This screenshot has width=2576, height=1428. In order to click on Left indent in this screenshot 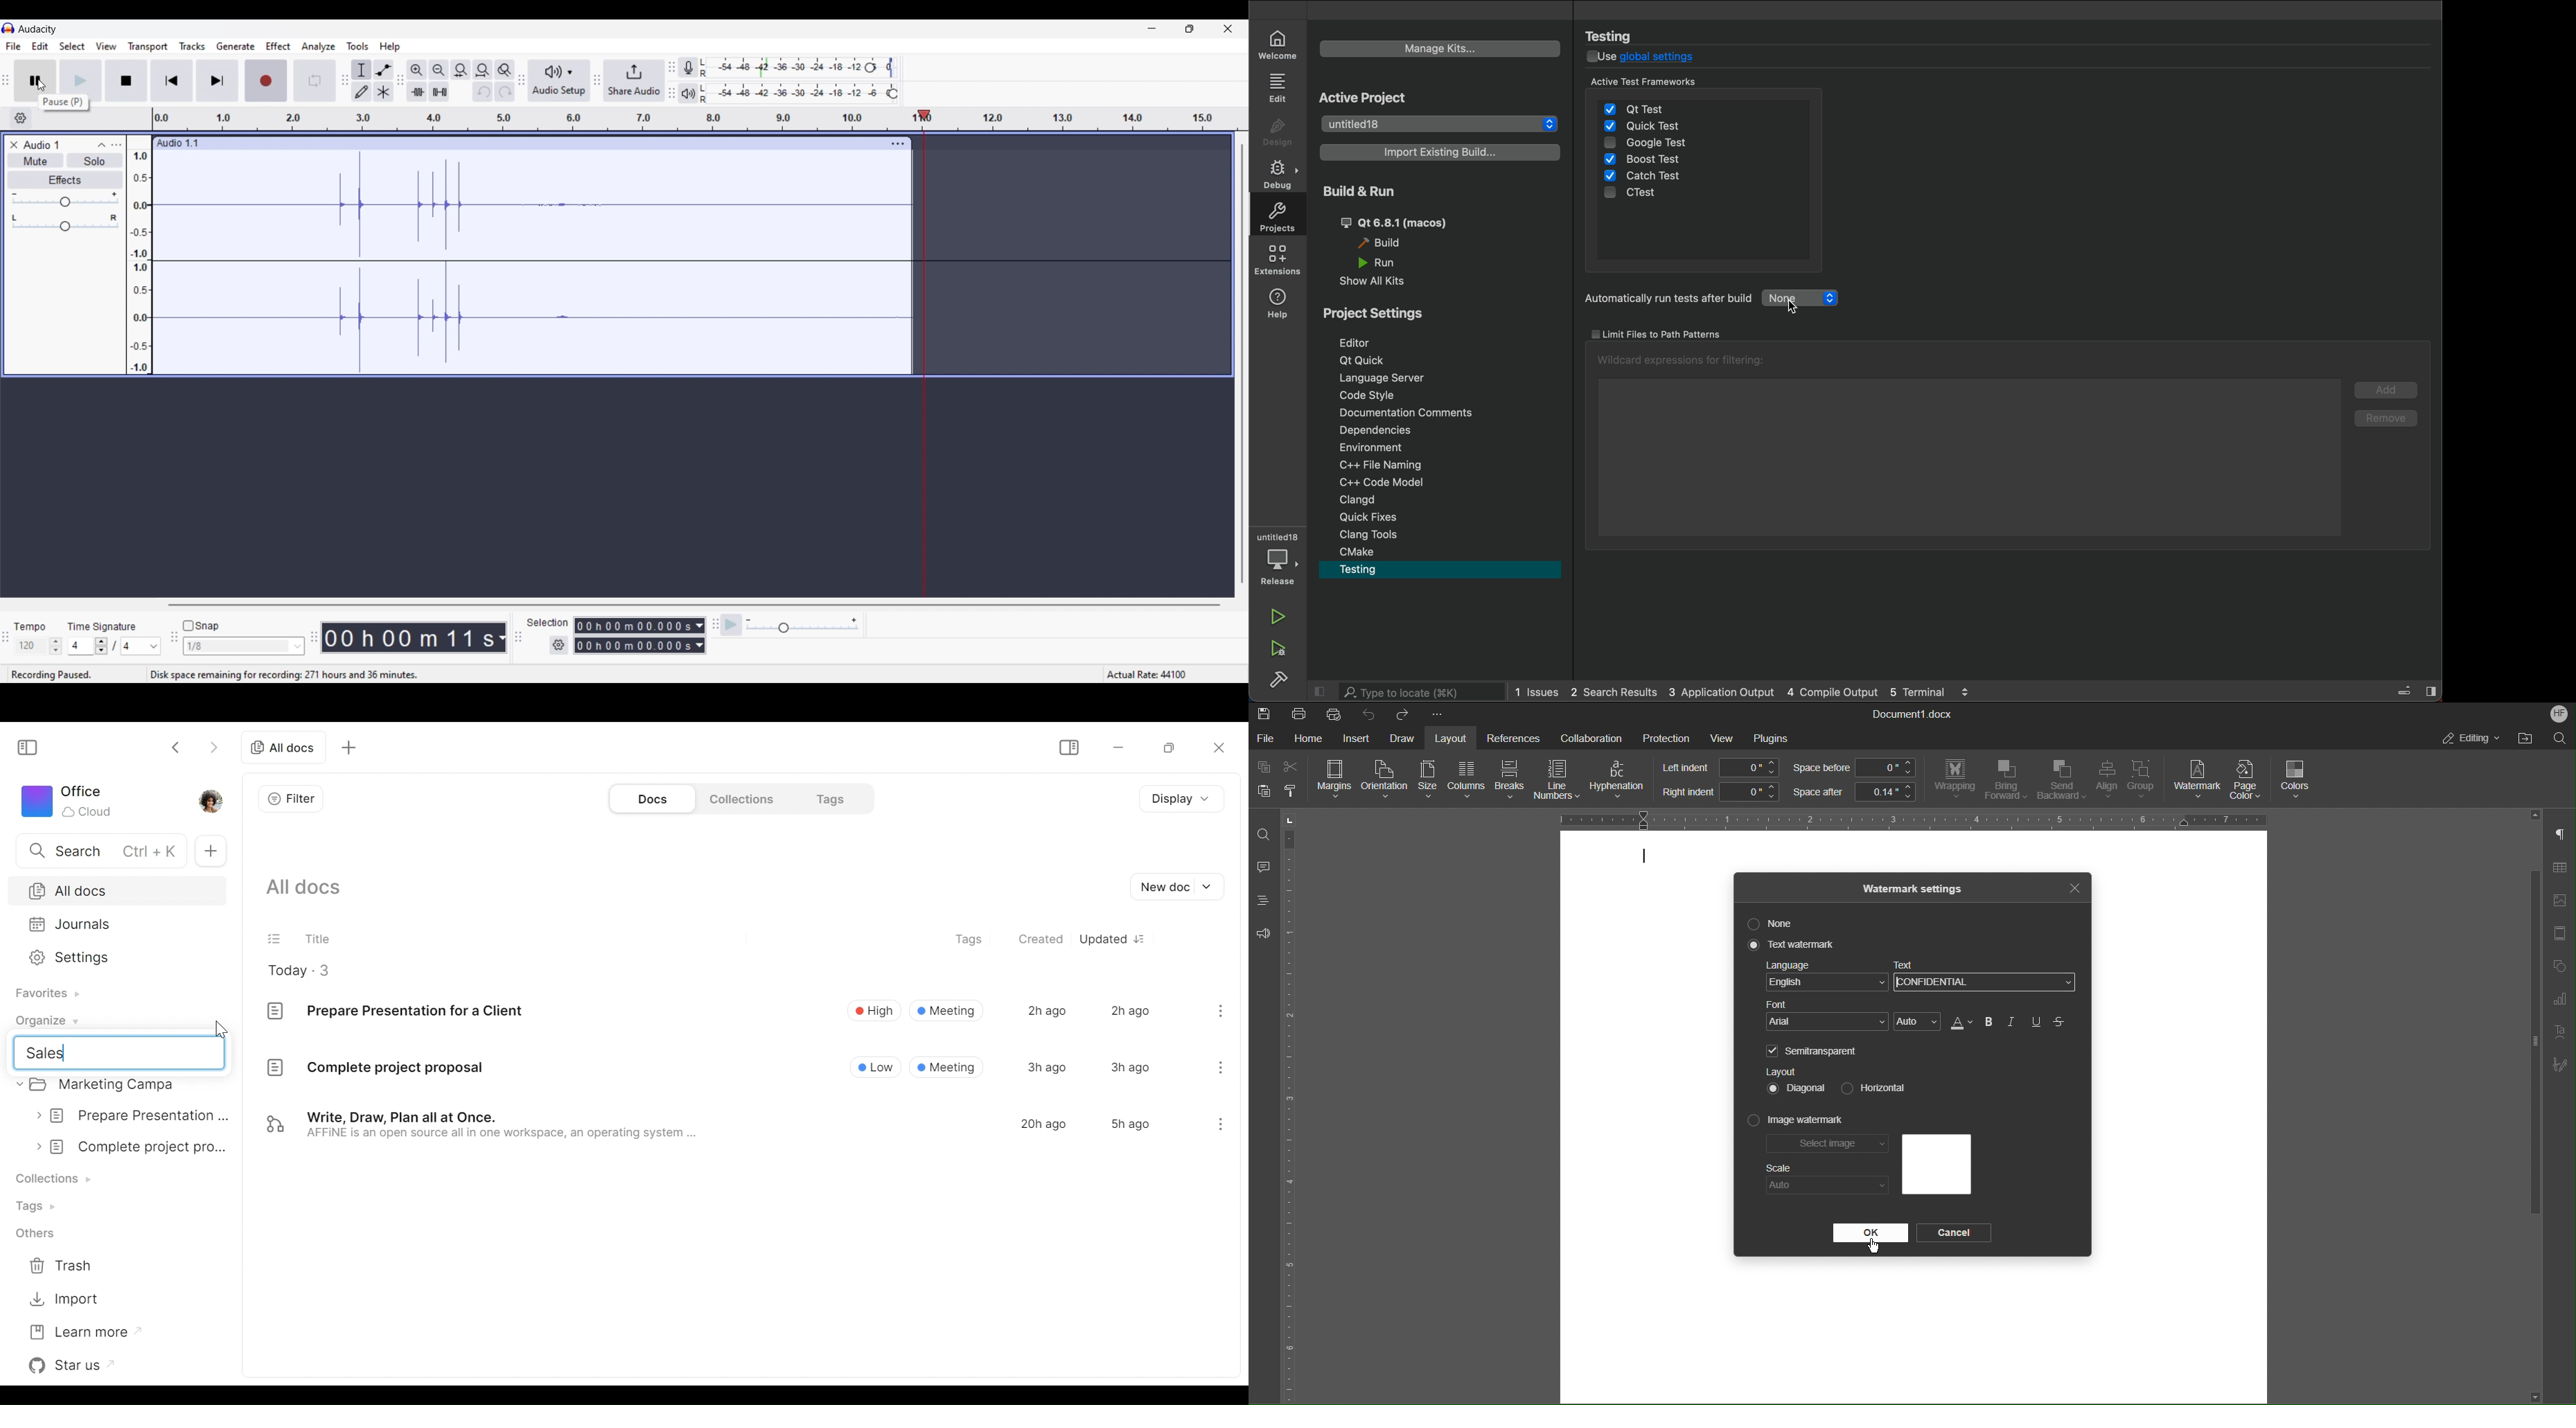, I will do `click(1722, 768)`.